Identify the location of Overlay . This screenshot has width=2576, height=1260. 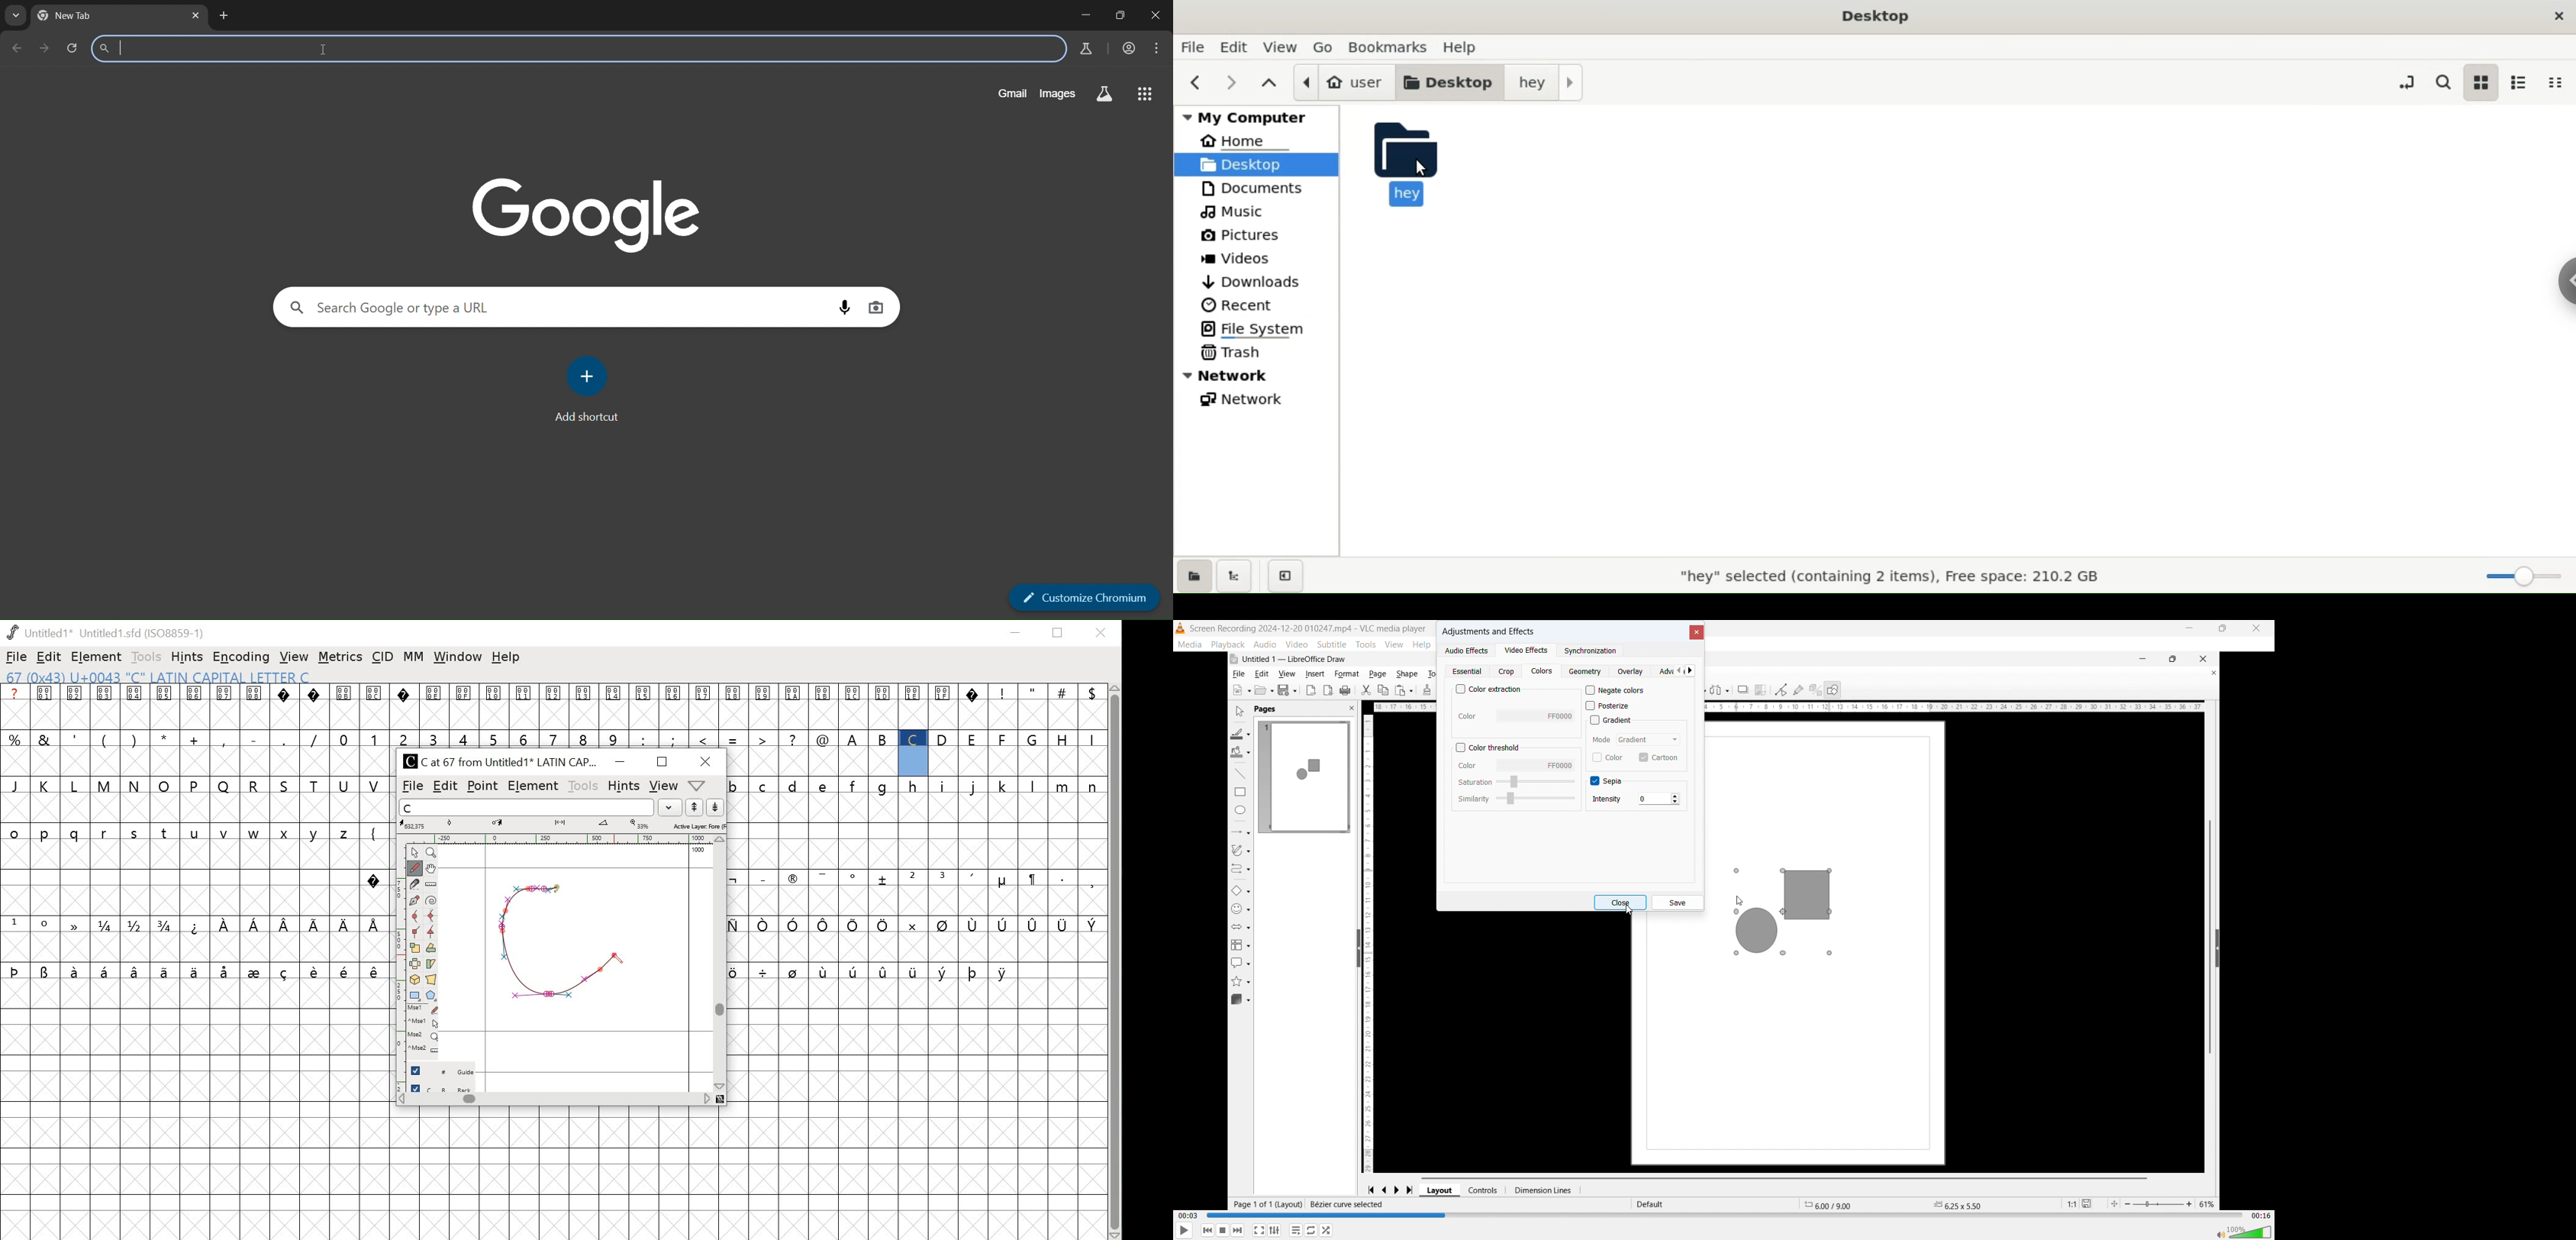
(1630, 671).